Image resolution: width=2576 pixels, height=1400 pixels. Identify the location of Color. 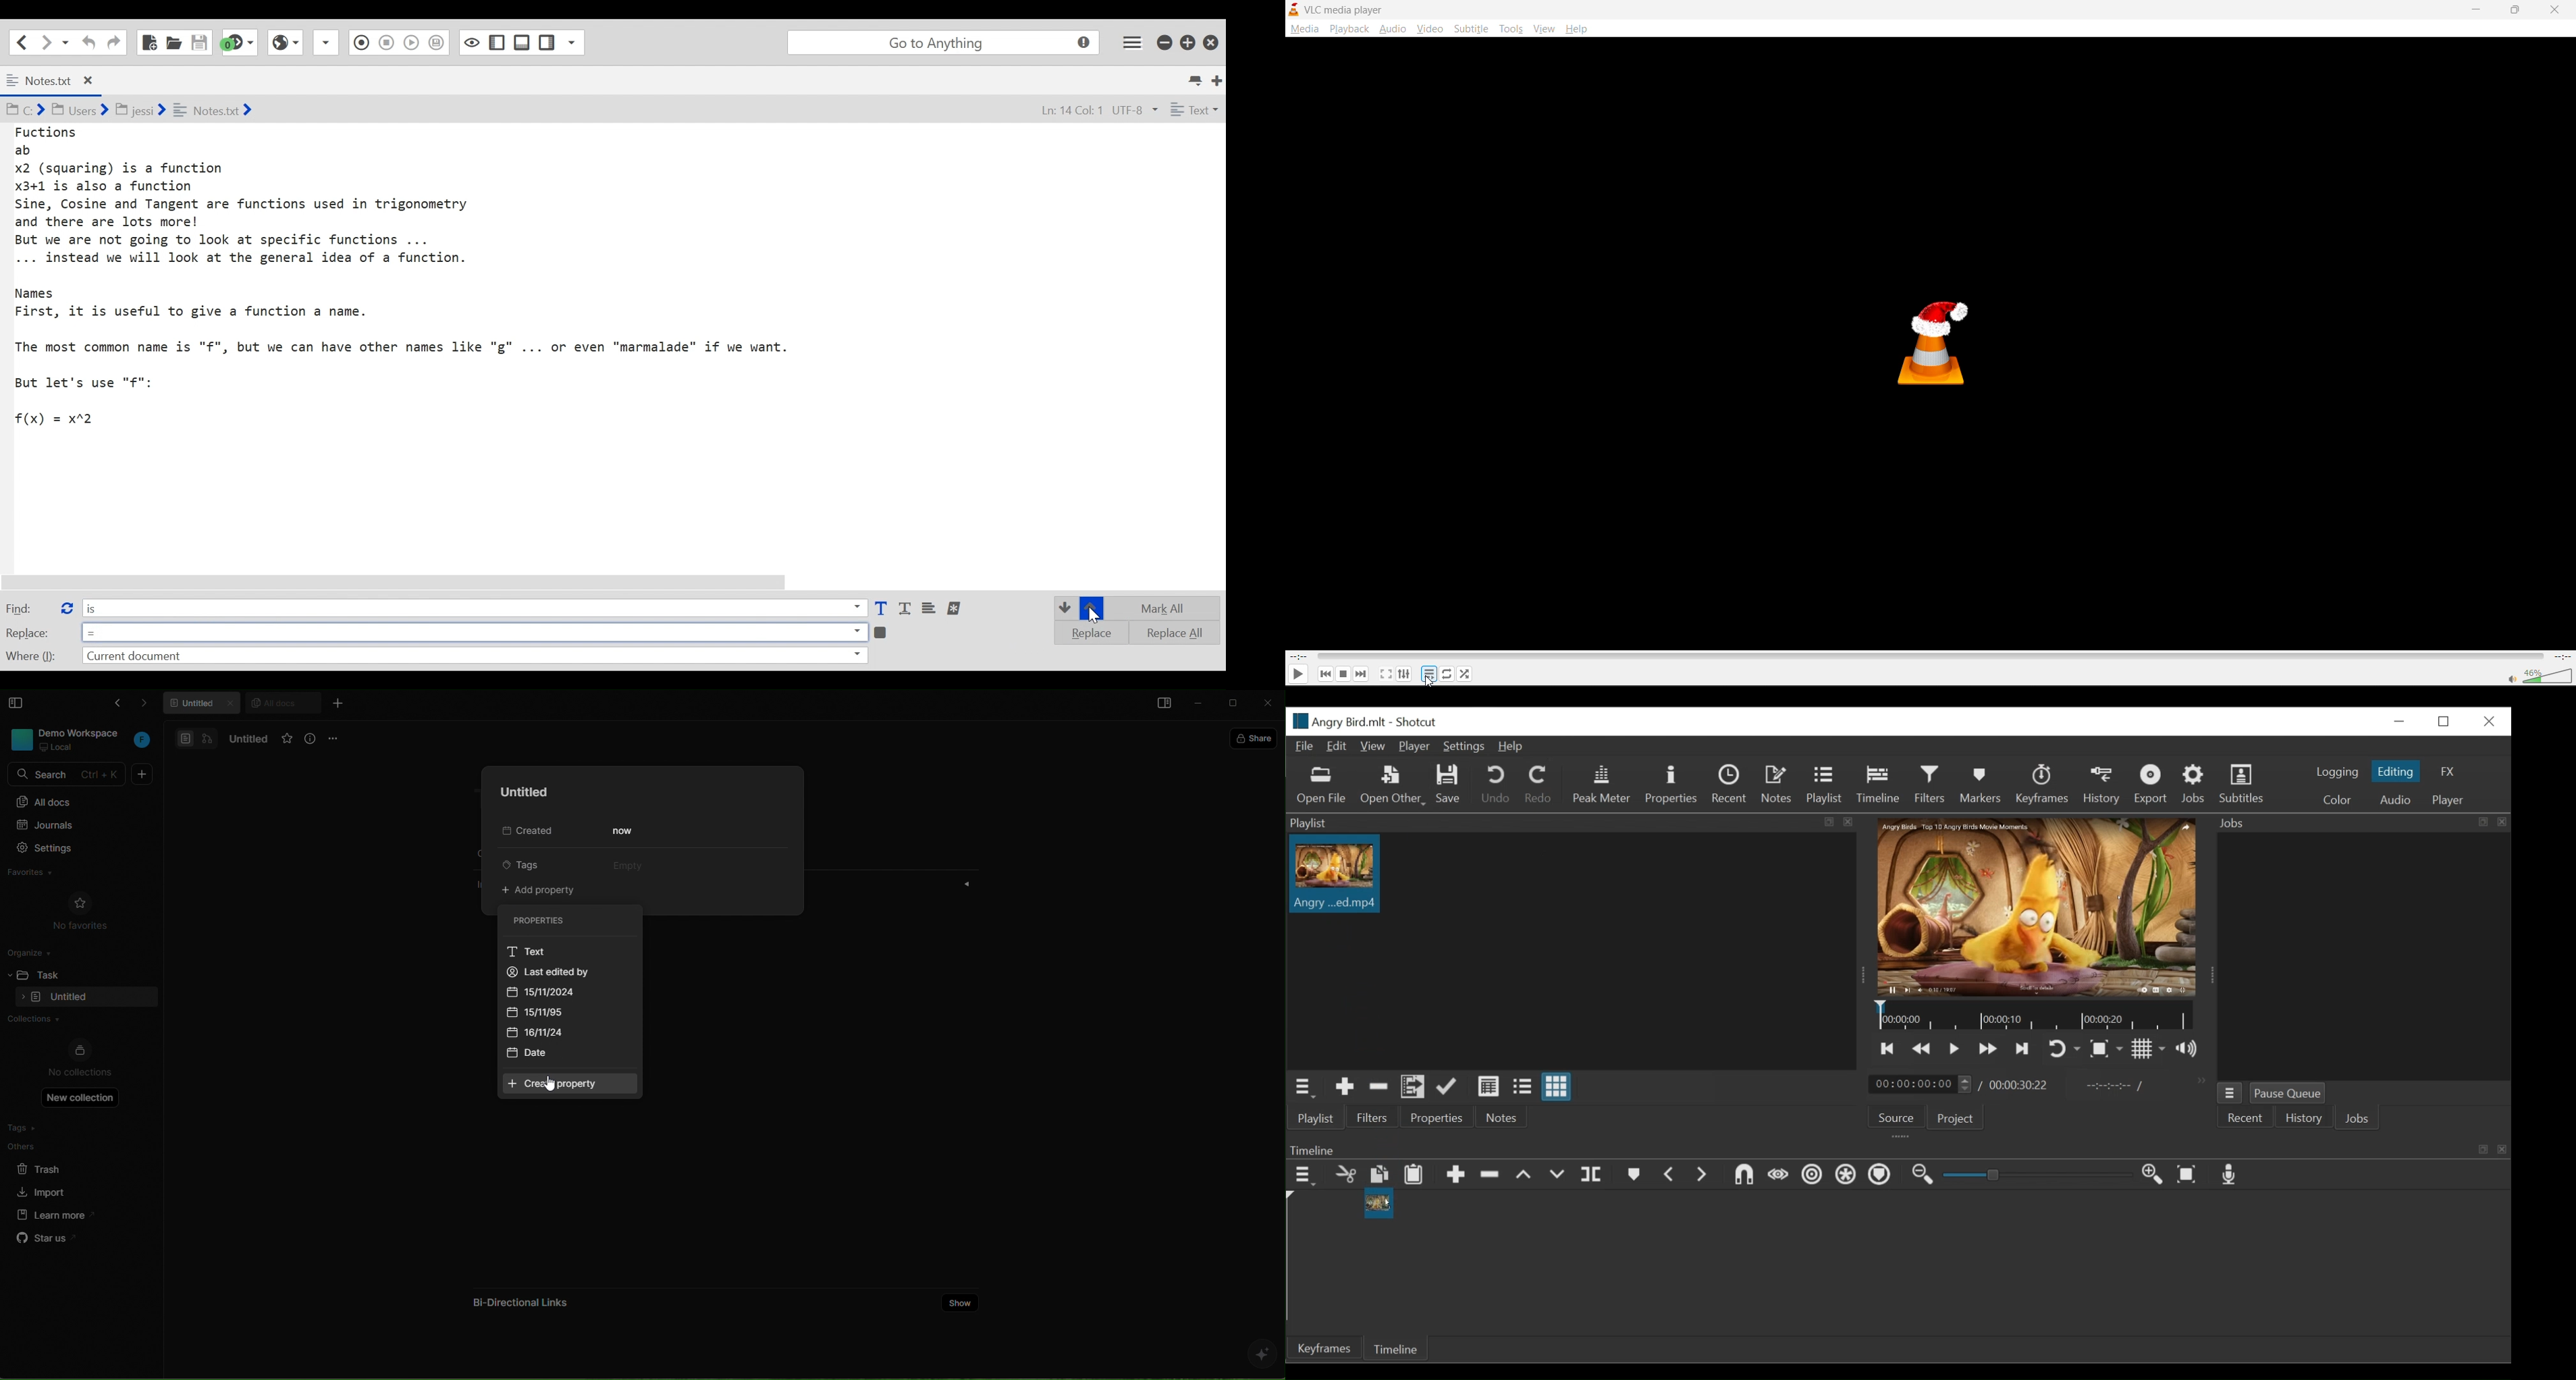
(2337, 799).